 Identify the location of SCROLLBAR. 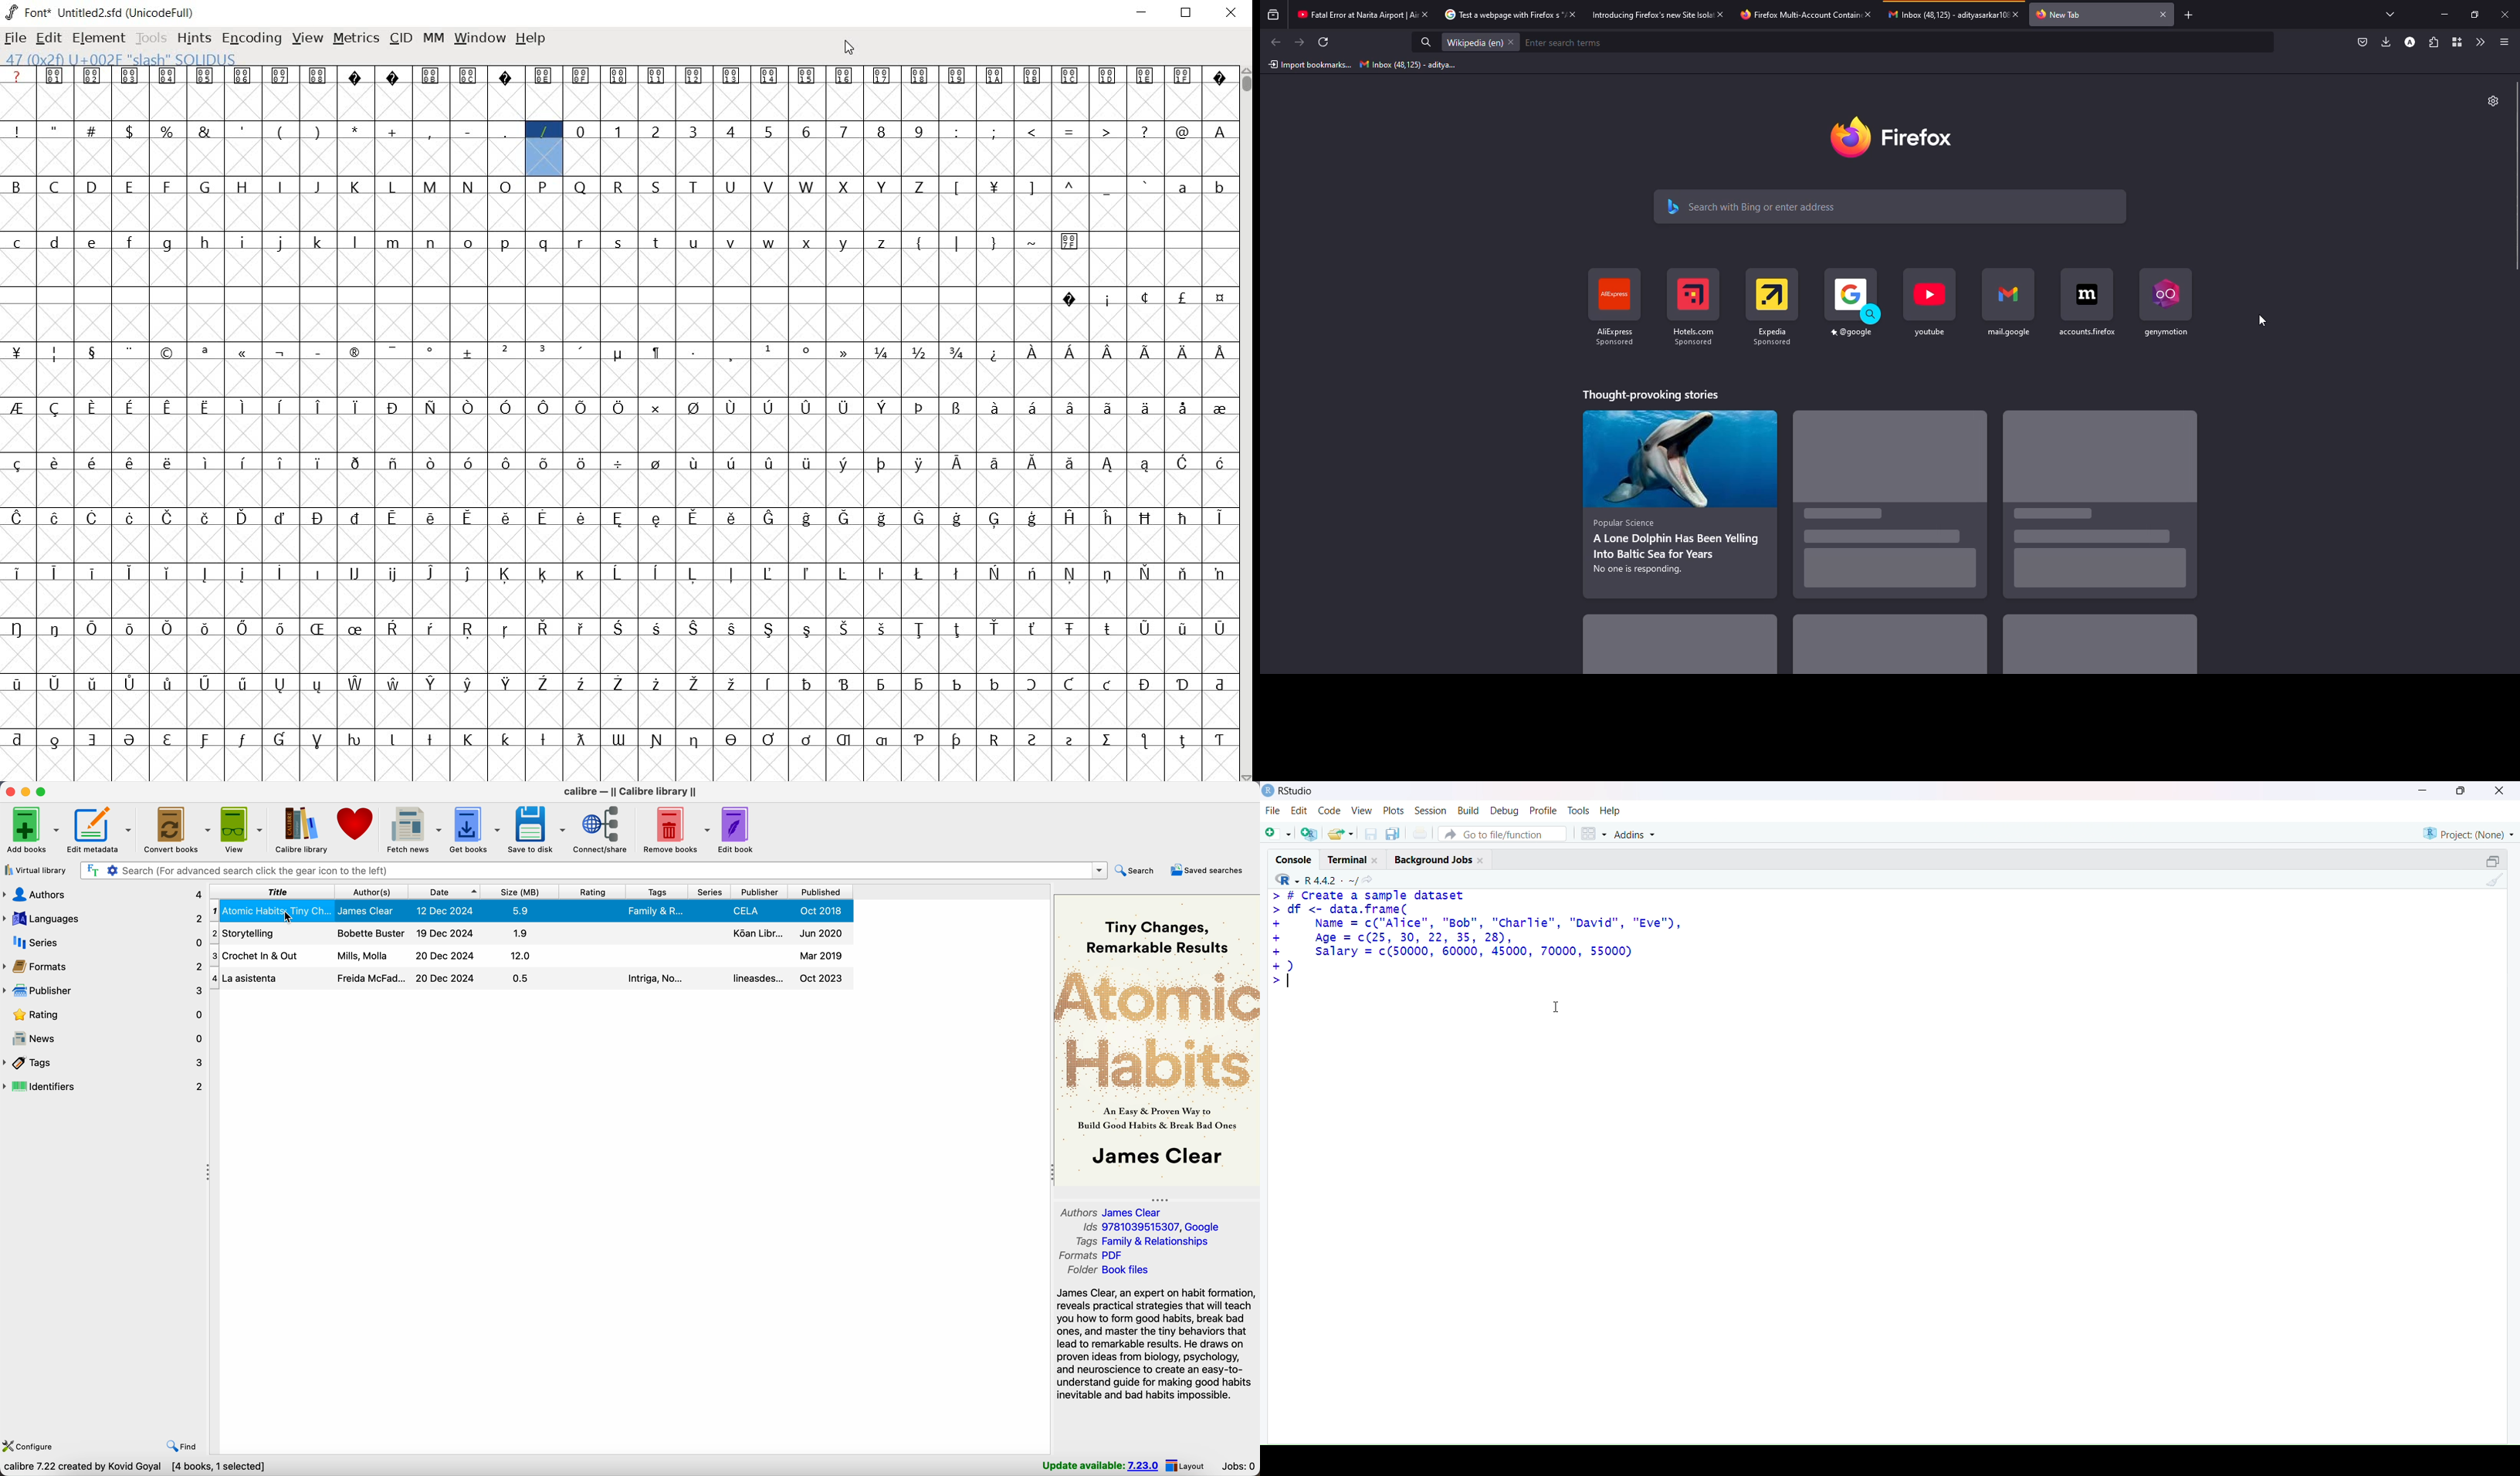
(1245, 424).